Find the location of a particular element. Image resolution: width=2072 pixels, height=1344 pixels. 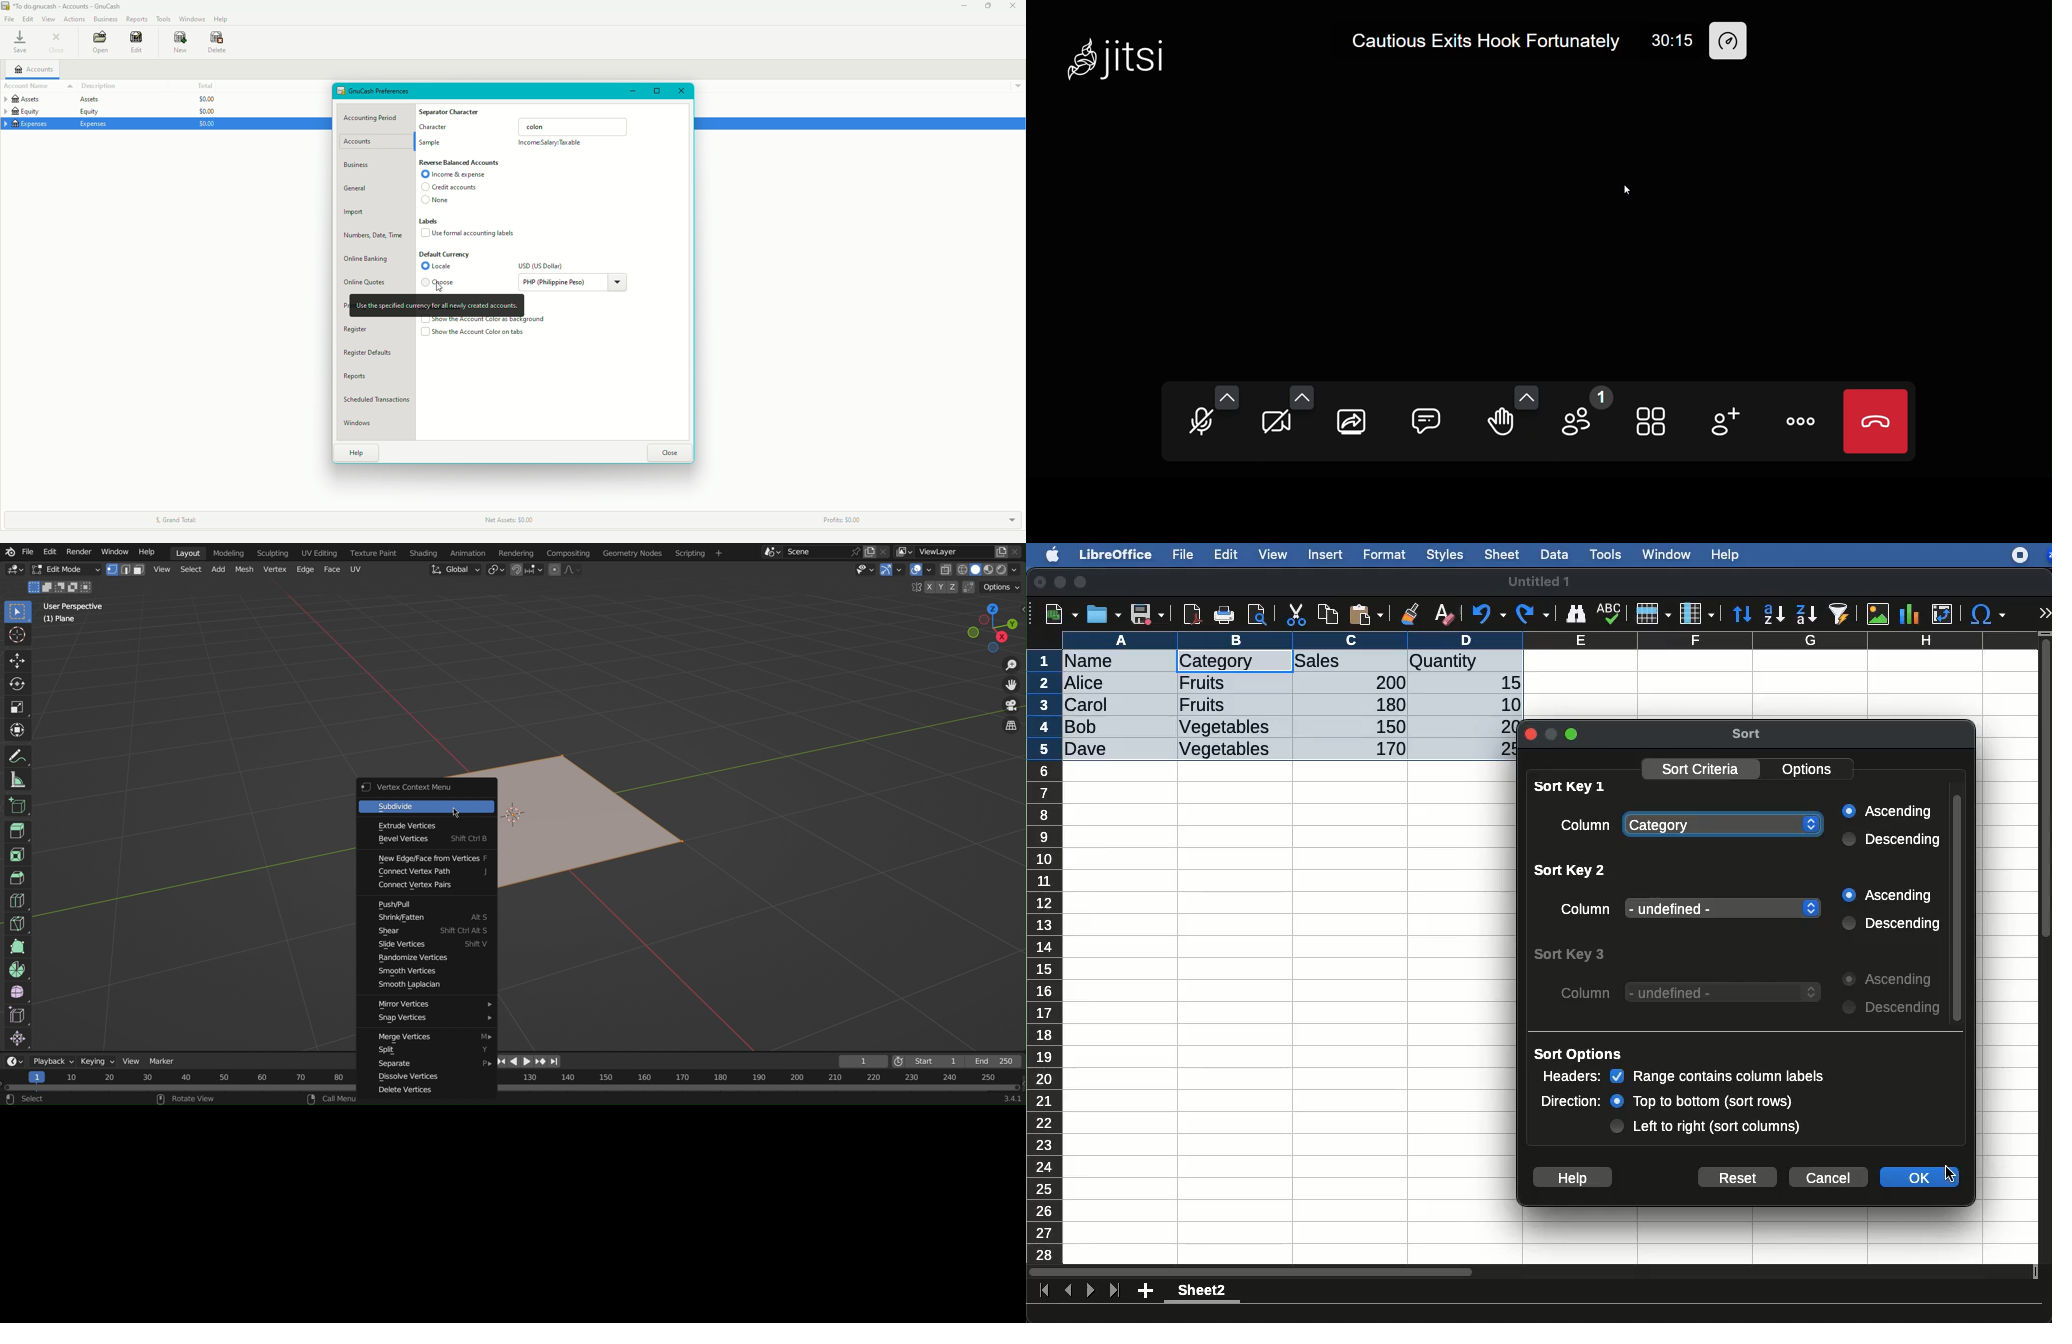

tile view is located at coordinates (1658, 423).